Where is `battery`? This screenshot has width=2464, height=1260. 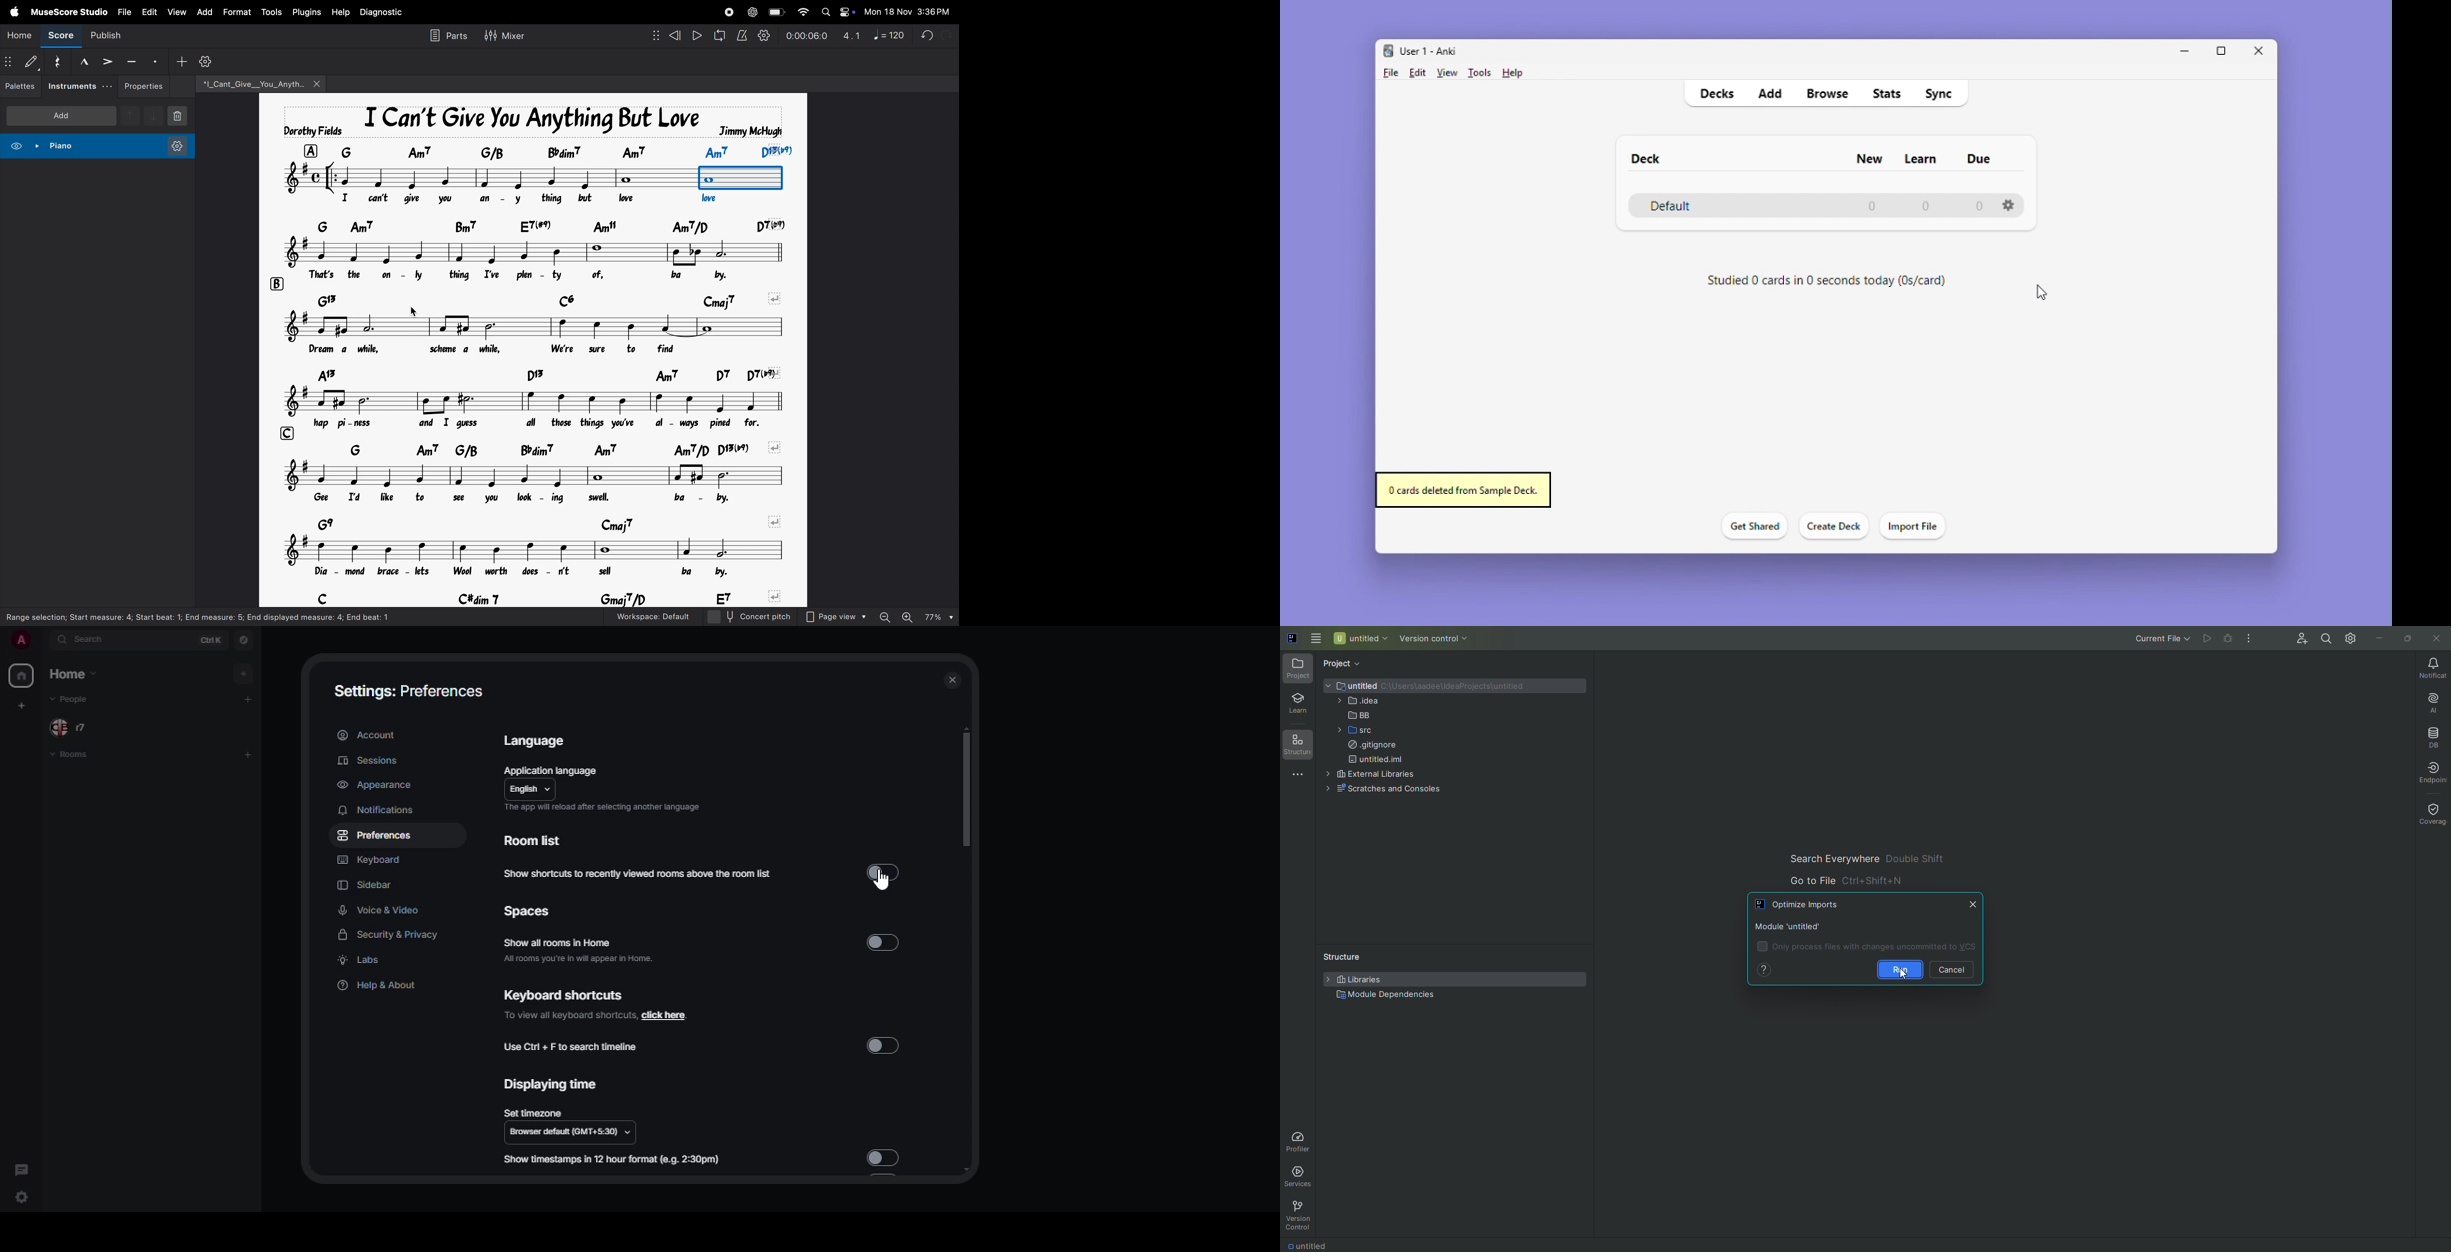 battery is located at coordinates (776, 12).